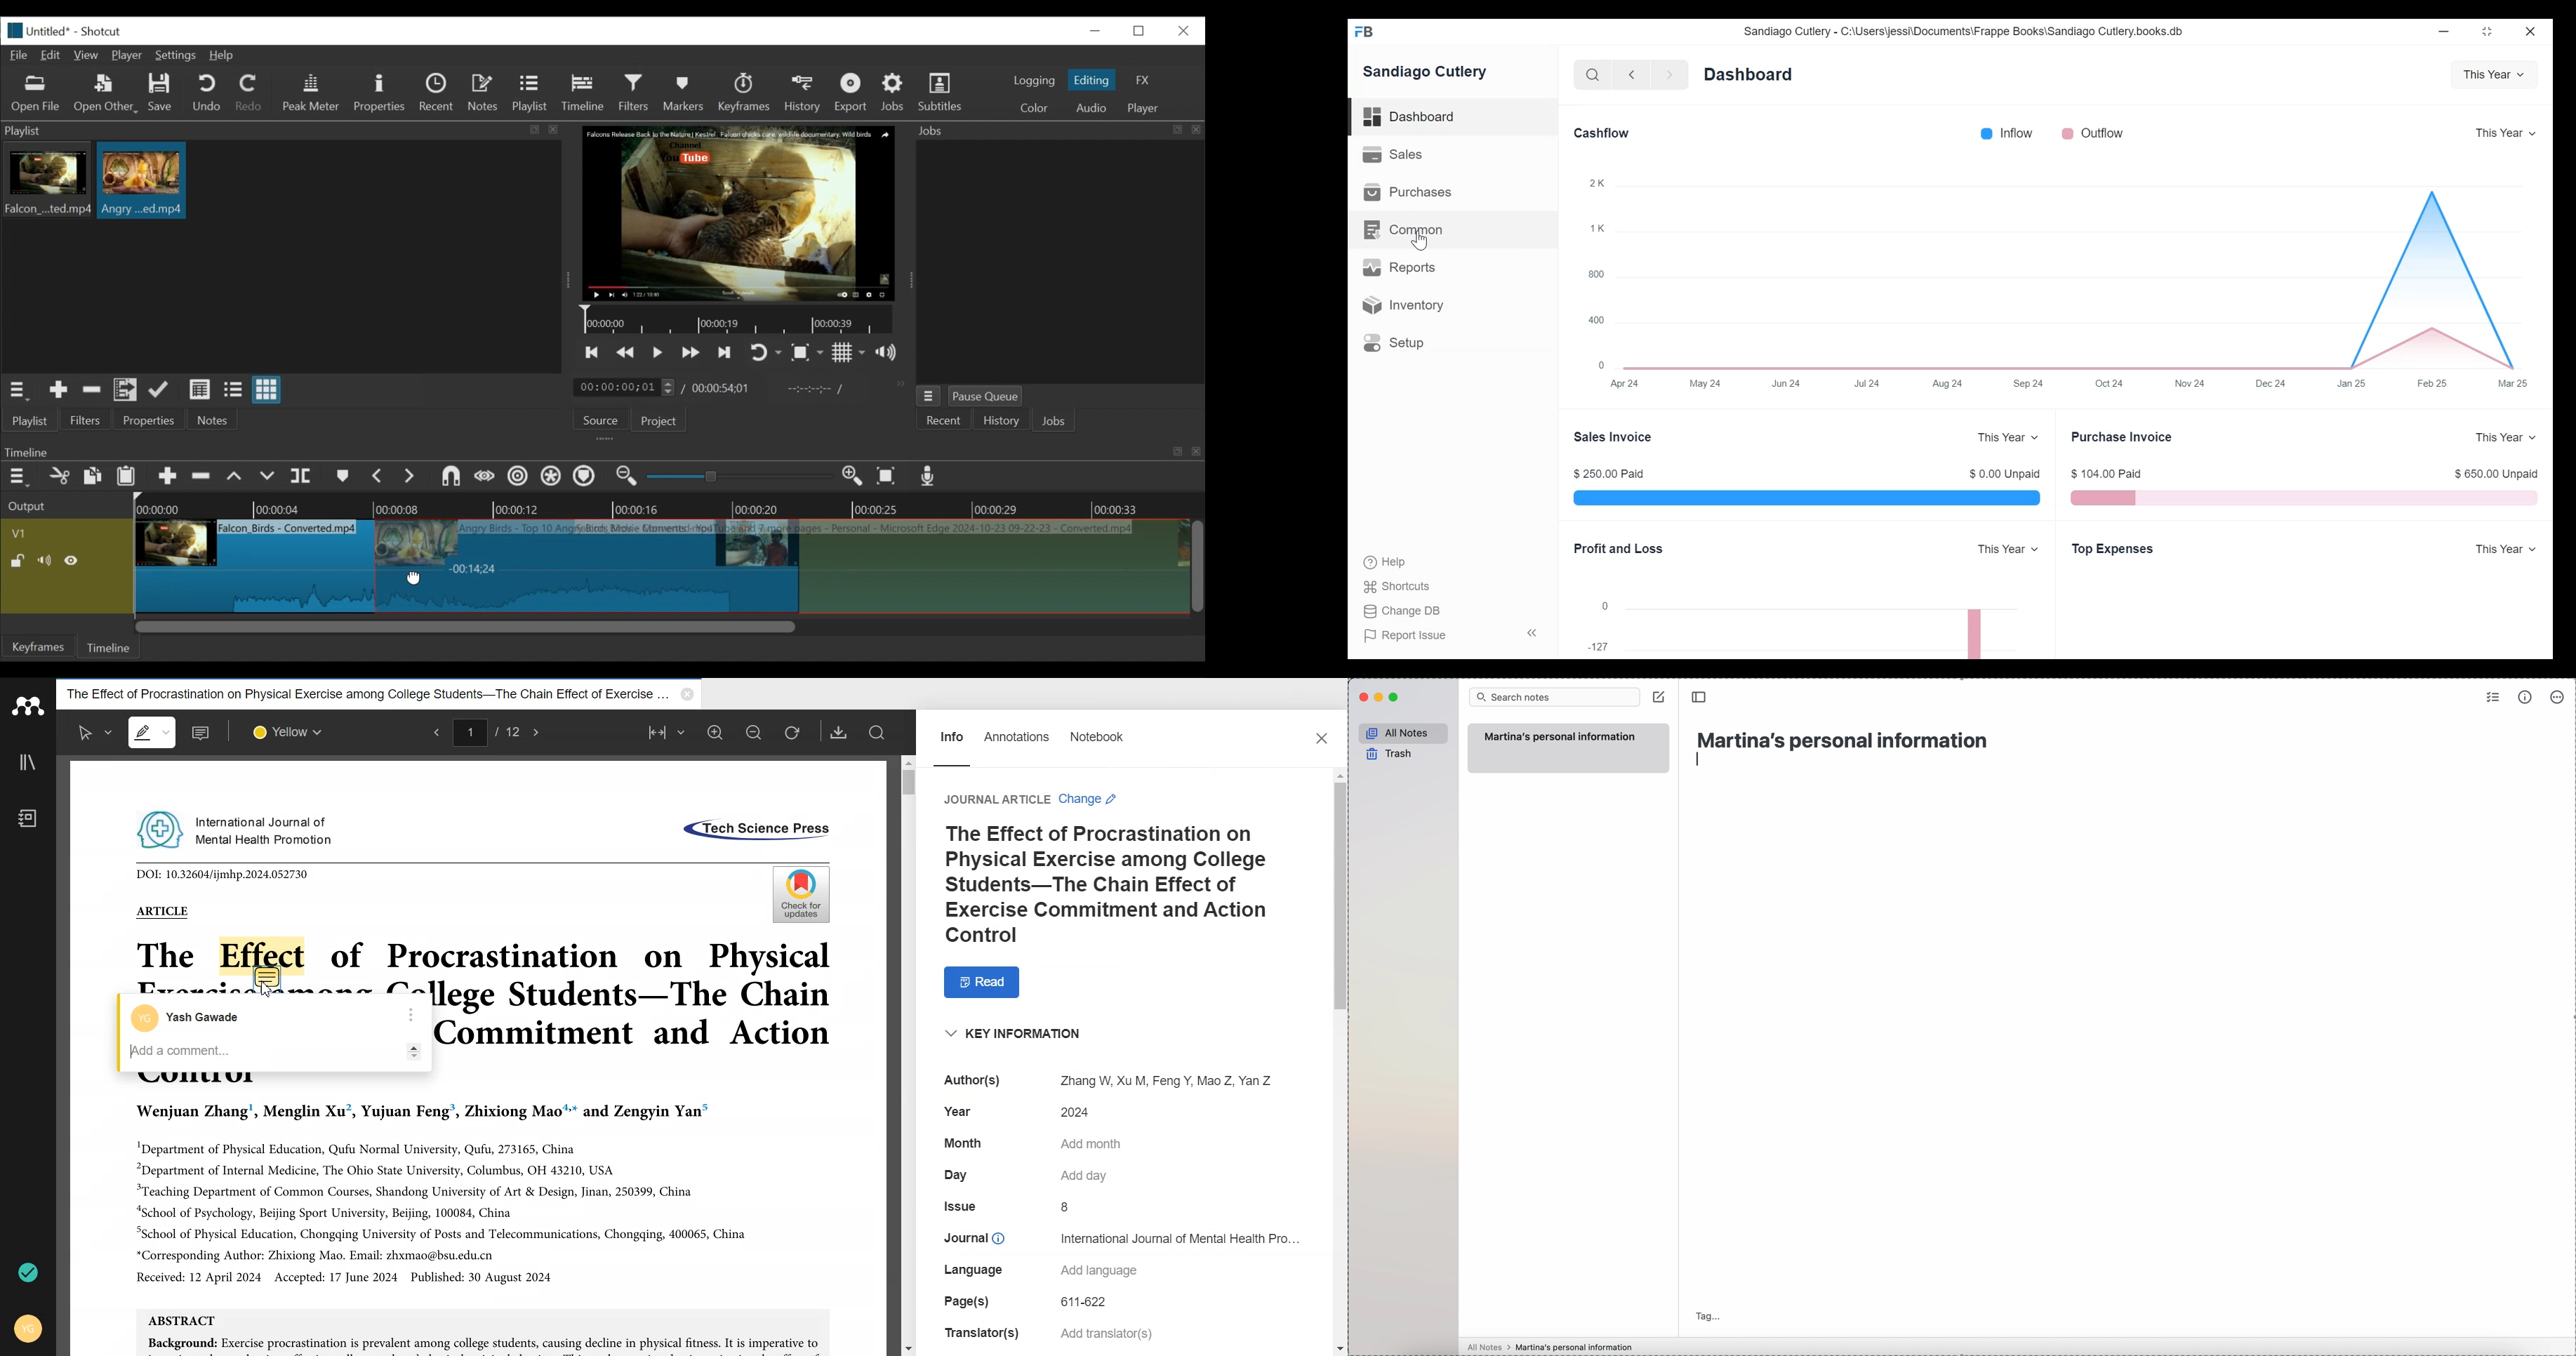 The width and height of the screenshot is (2576, 1372). Describe the element at coordinates (1055, 422) in the screenshot. I see `JOBS` at that location.